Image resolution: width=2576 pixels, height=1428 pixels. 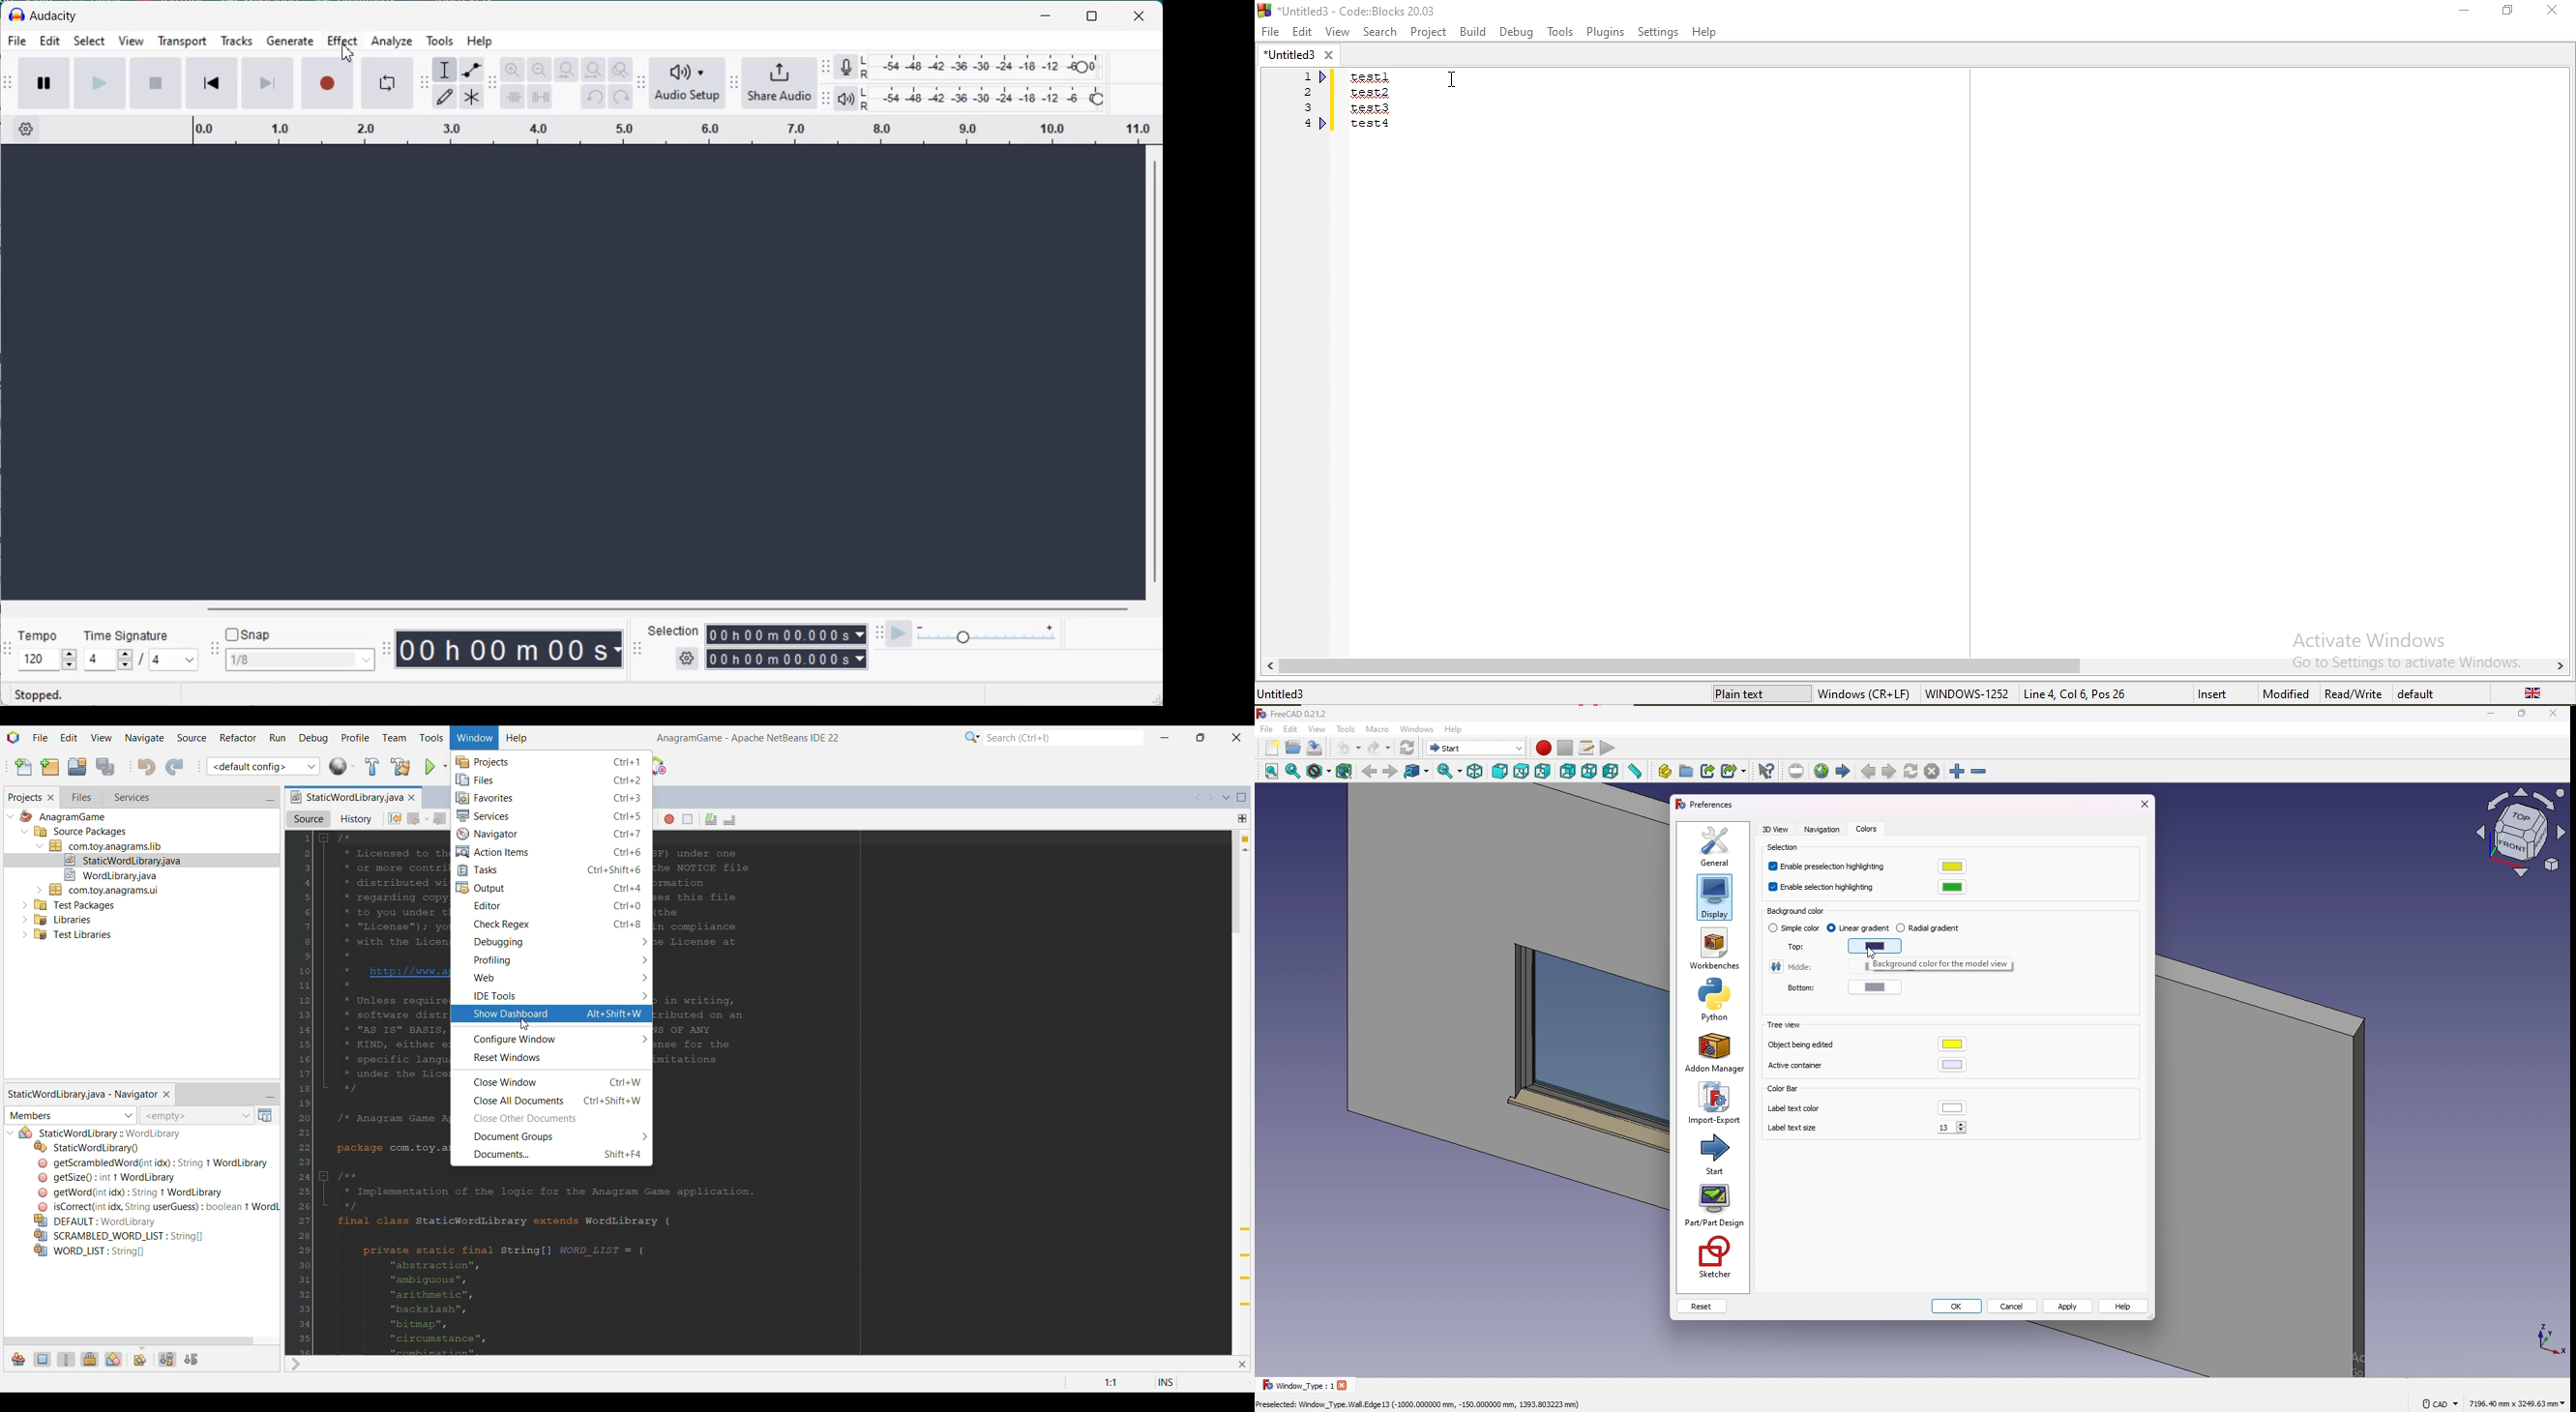 I want to click on Help, so click(x=1706, y=33).